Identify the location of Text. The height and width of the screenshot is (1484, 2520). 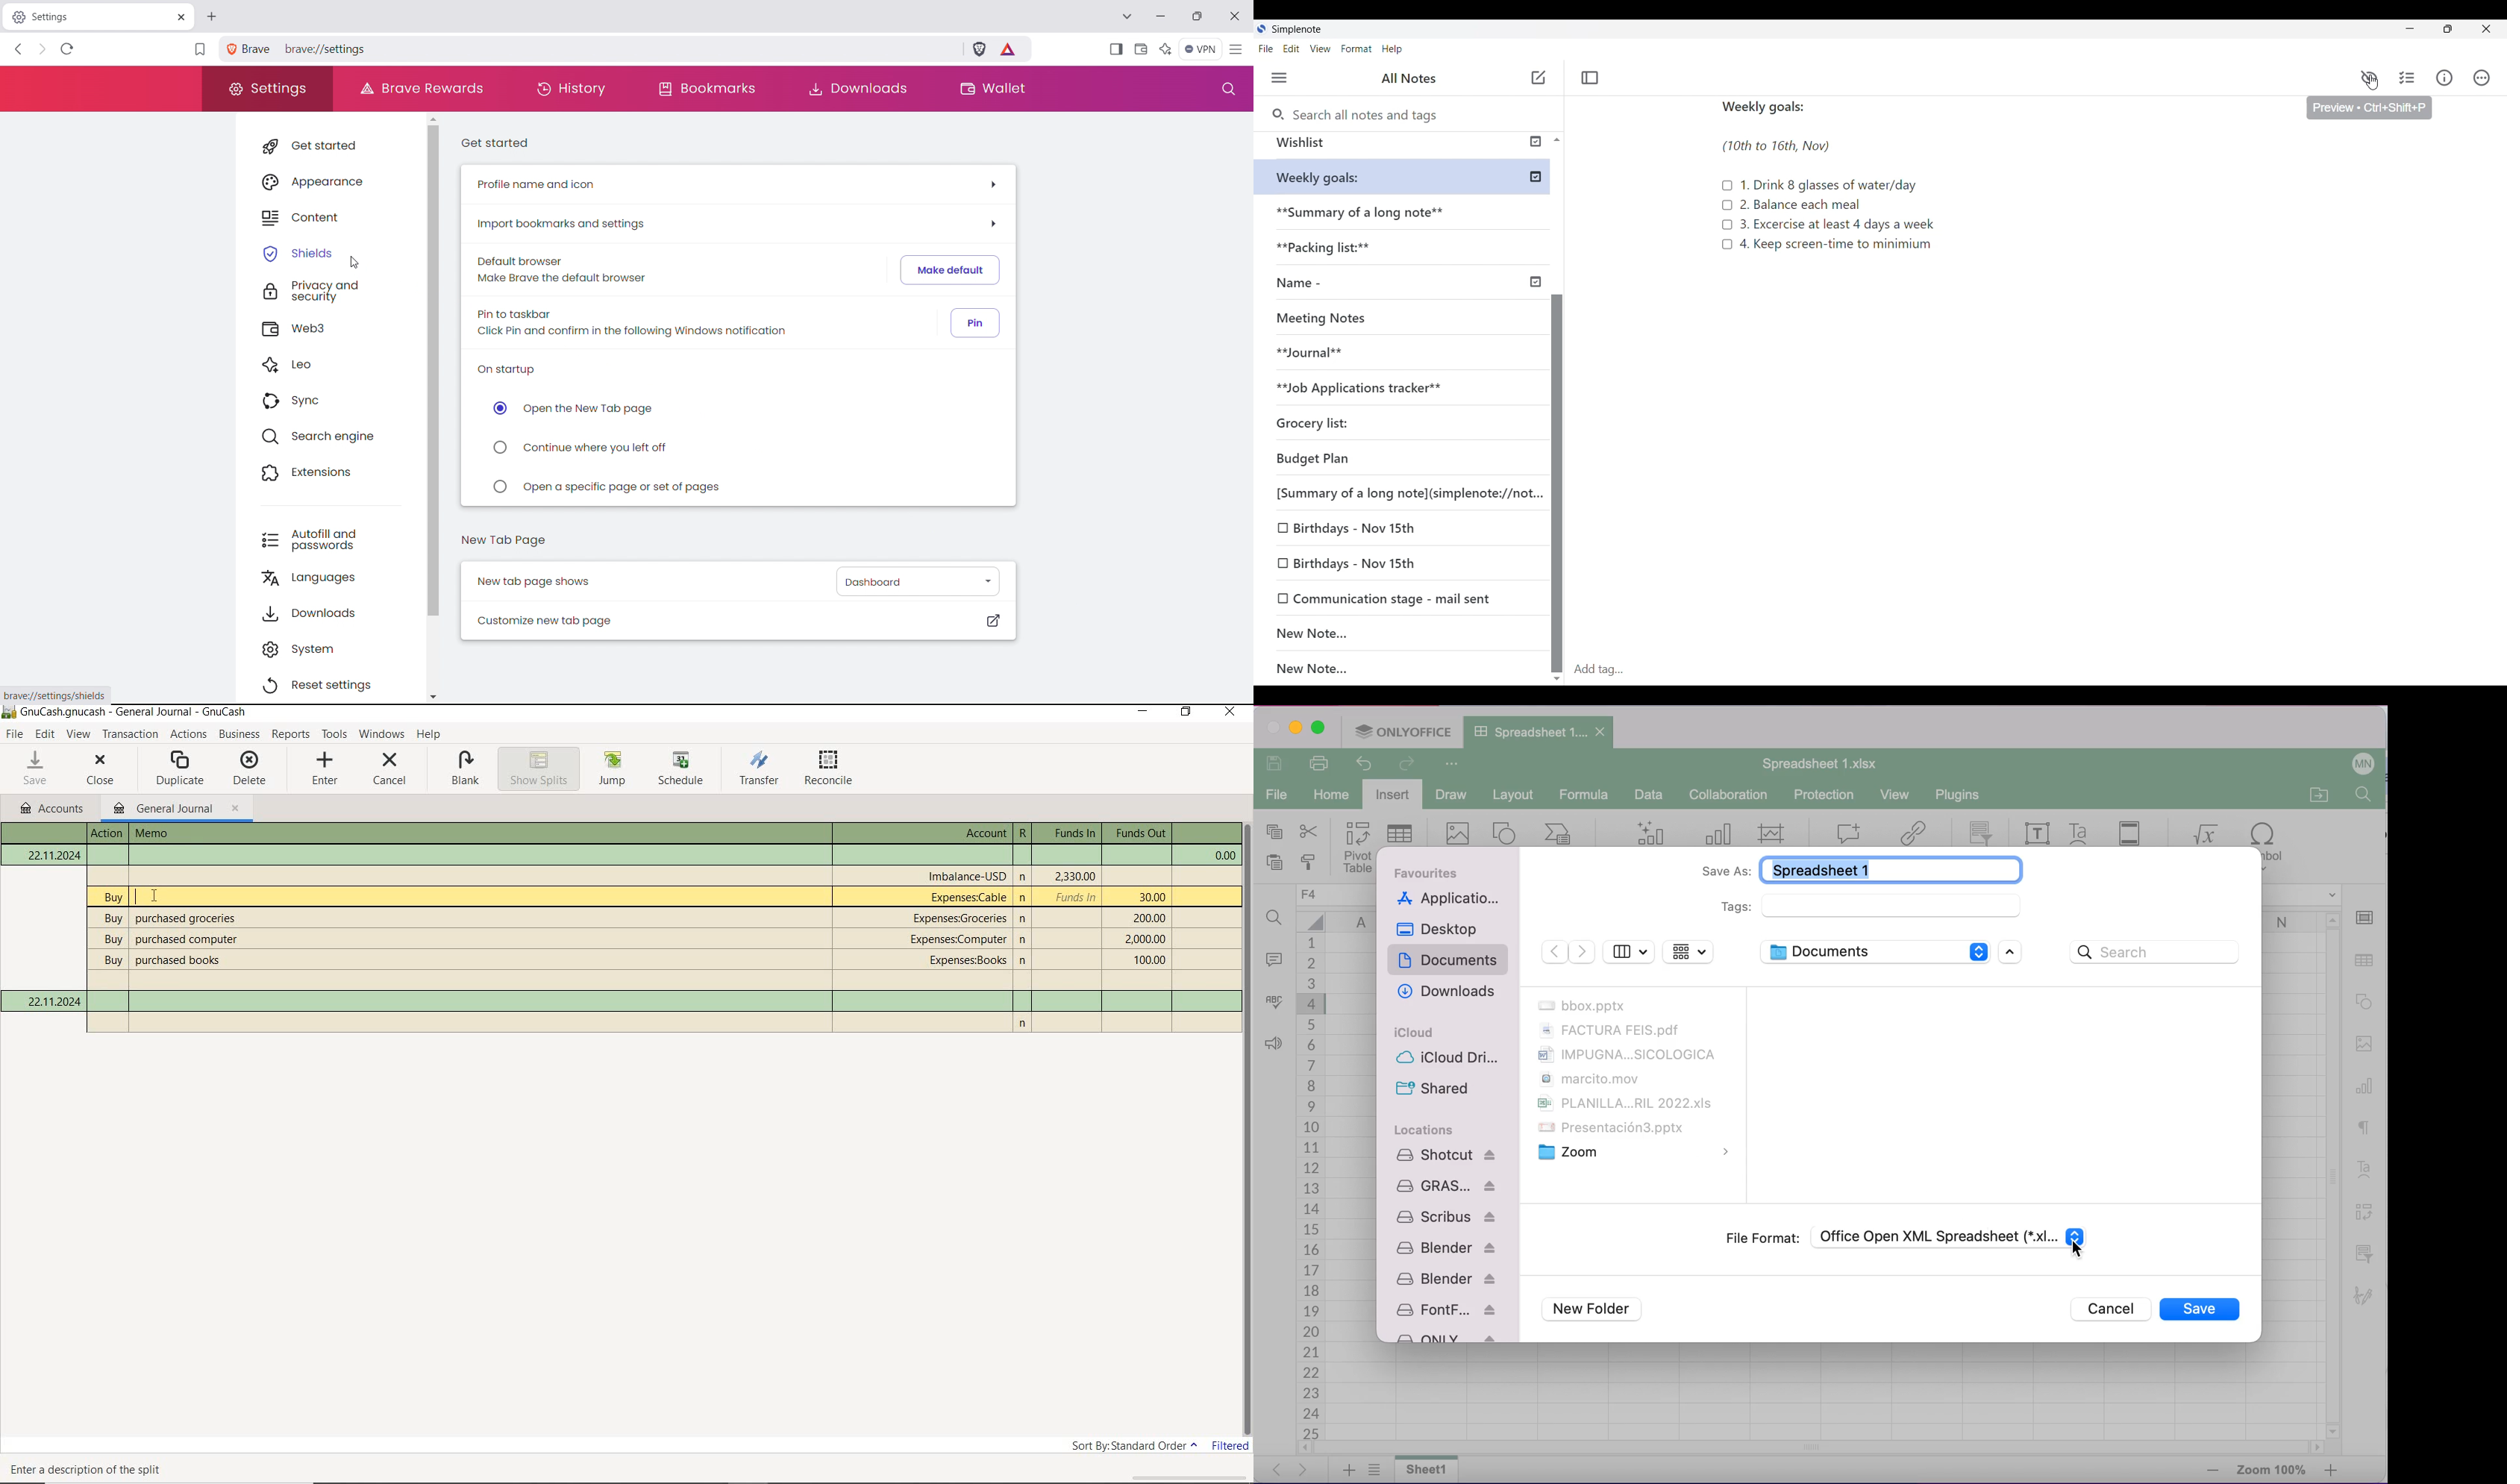
(87, 1471).